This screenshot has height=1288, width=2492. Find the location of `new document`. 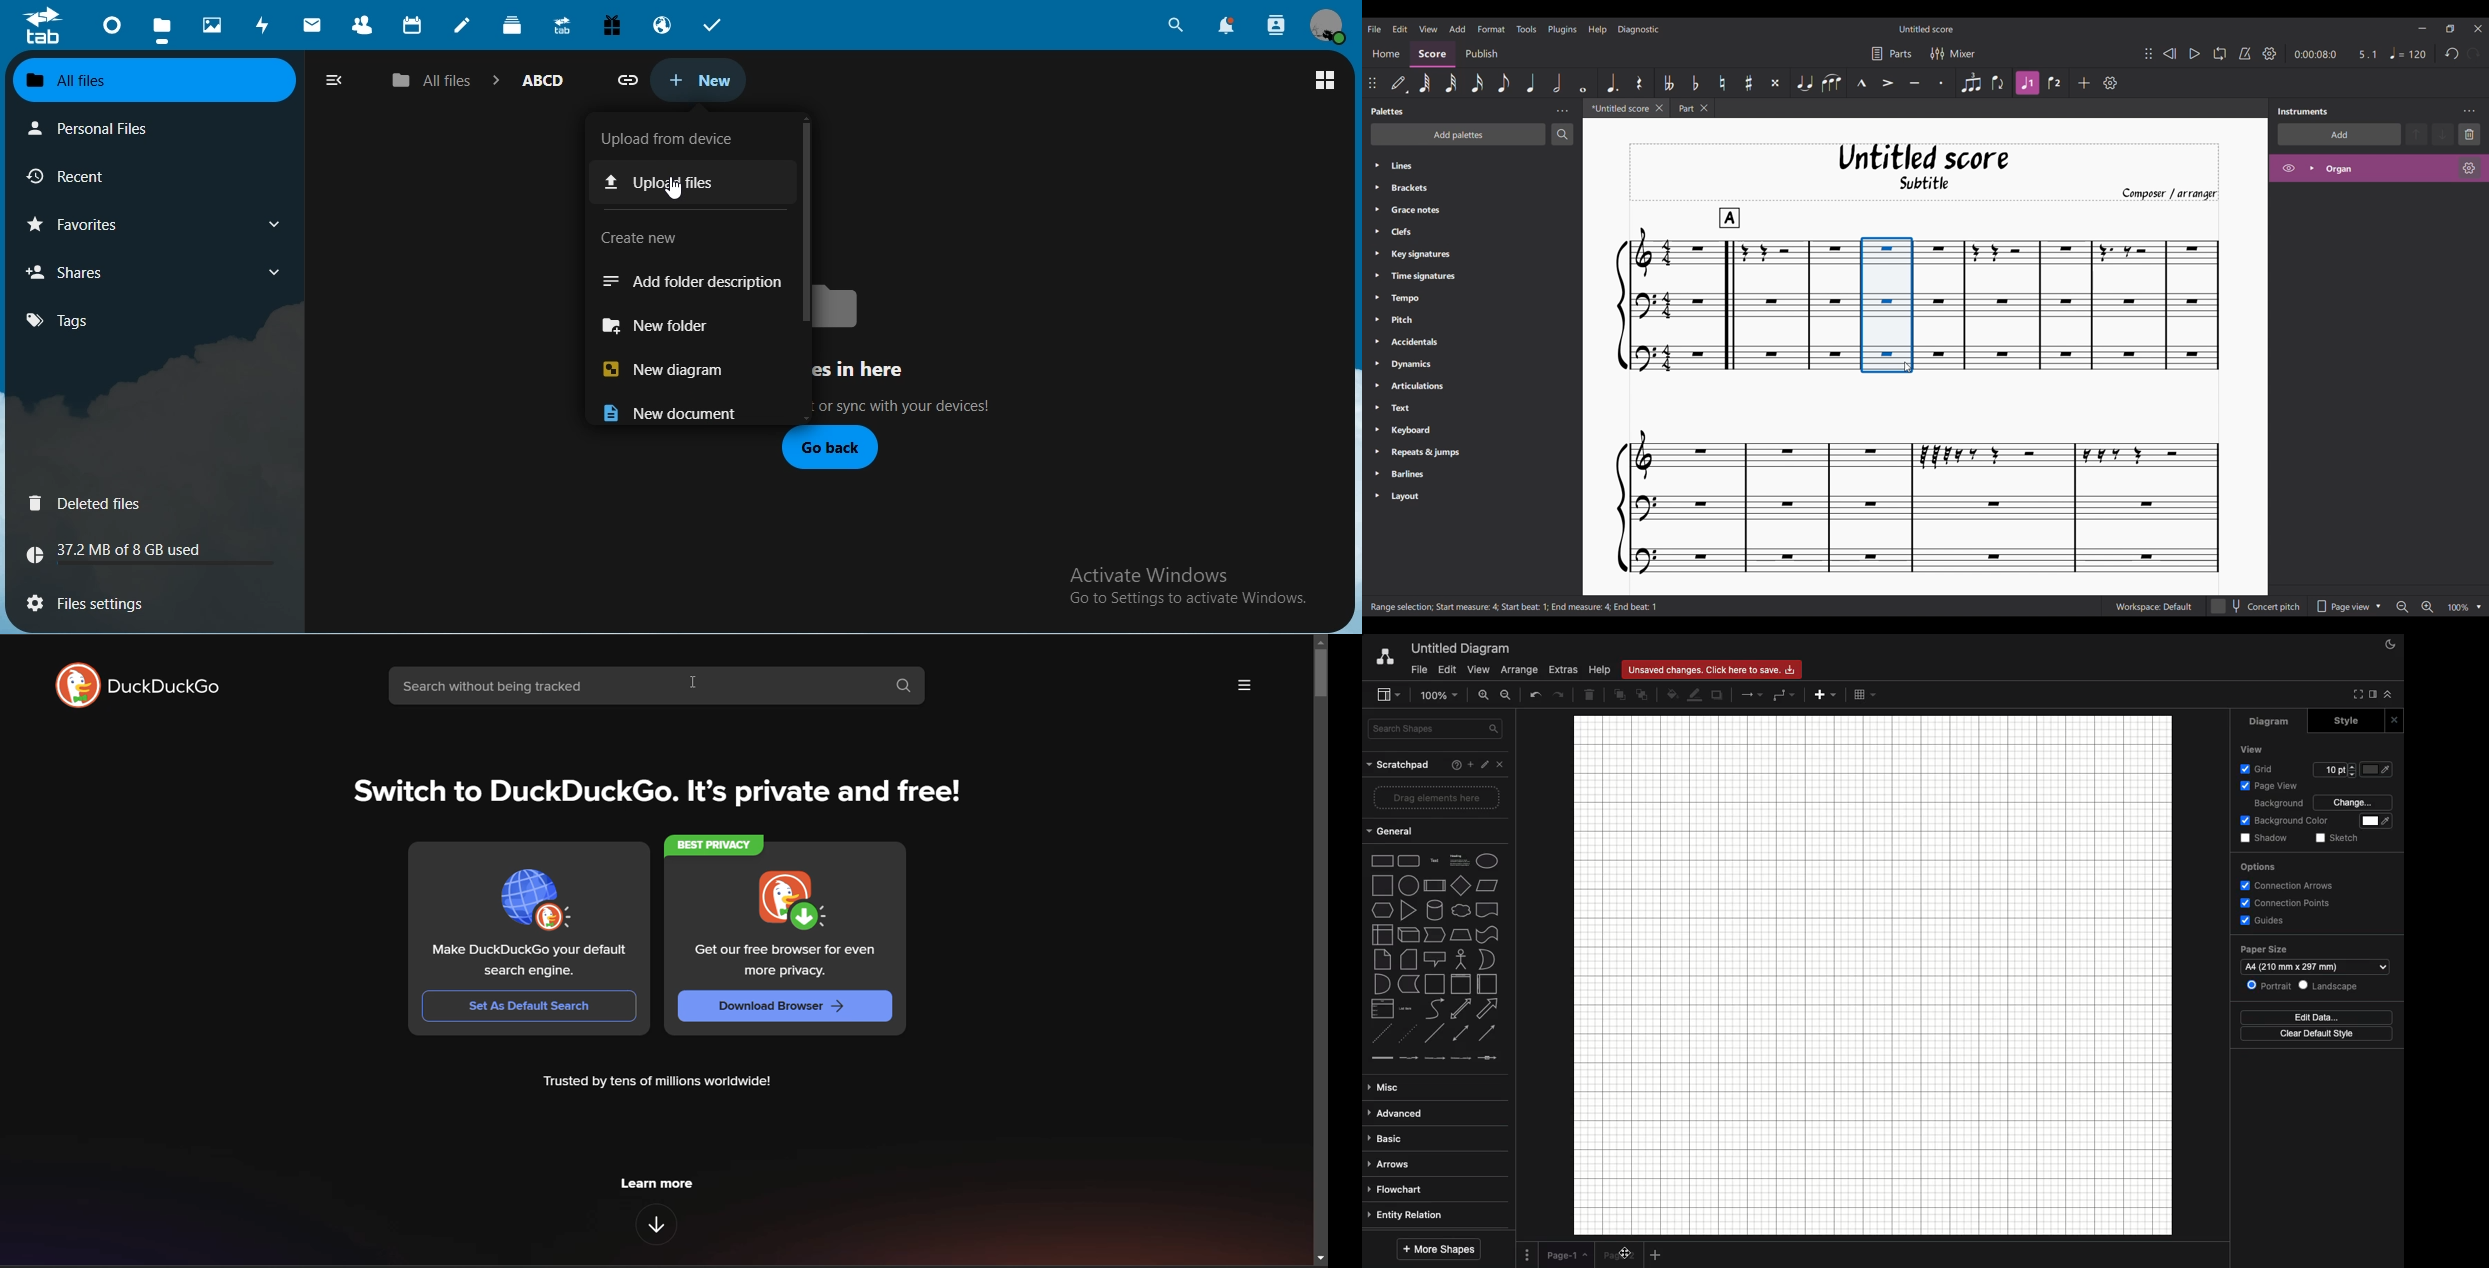

new document is located at coordinates (675, 411).